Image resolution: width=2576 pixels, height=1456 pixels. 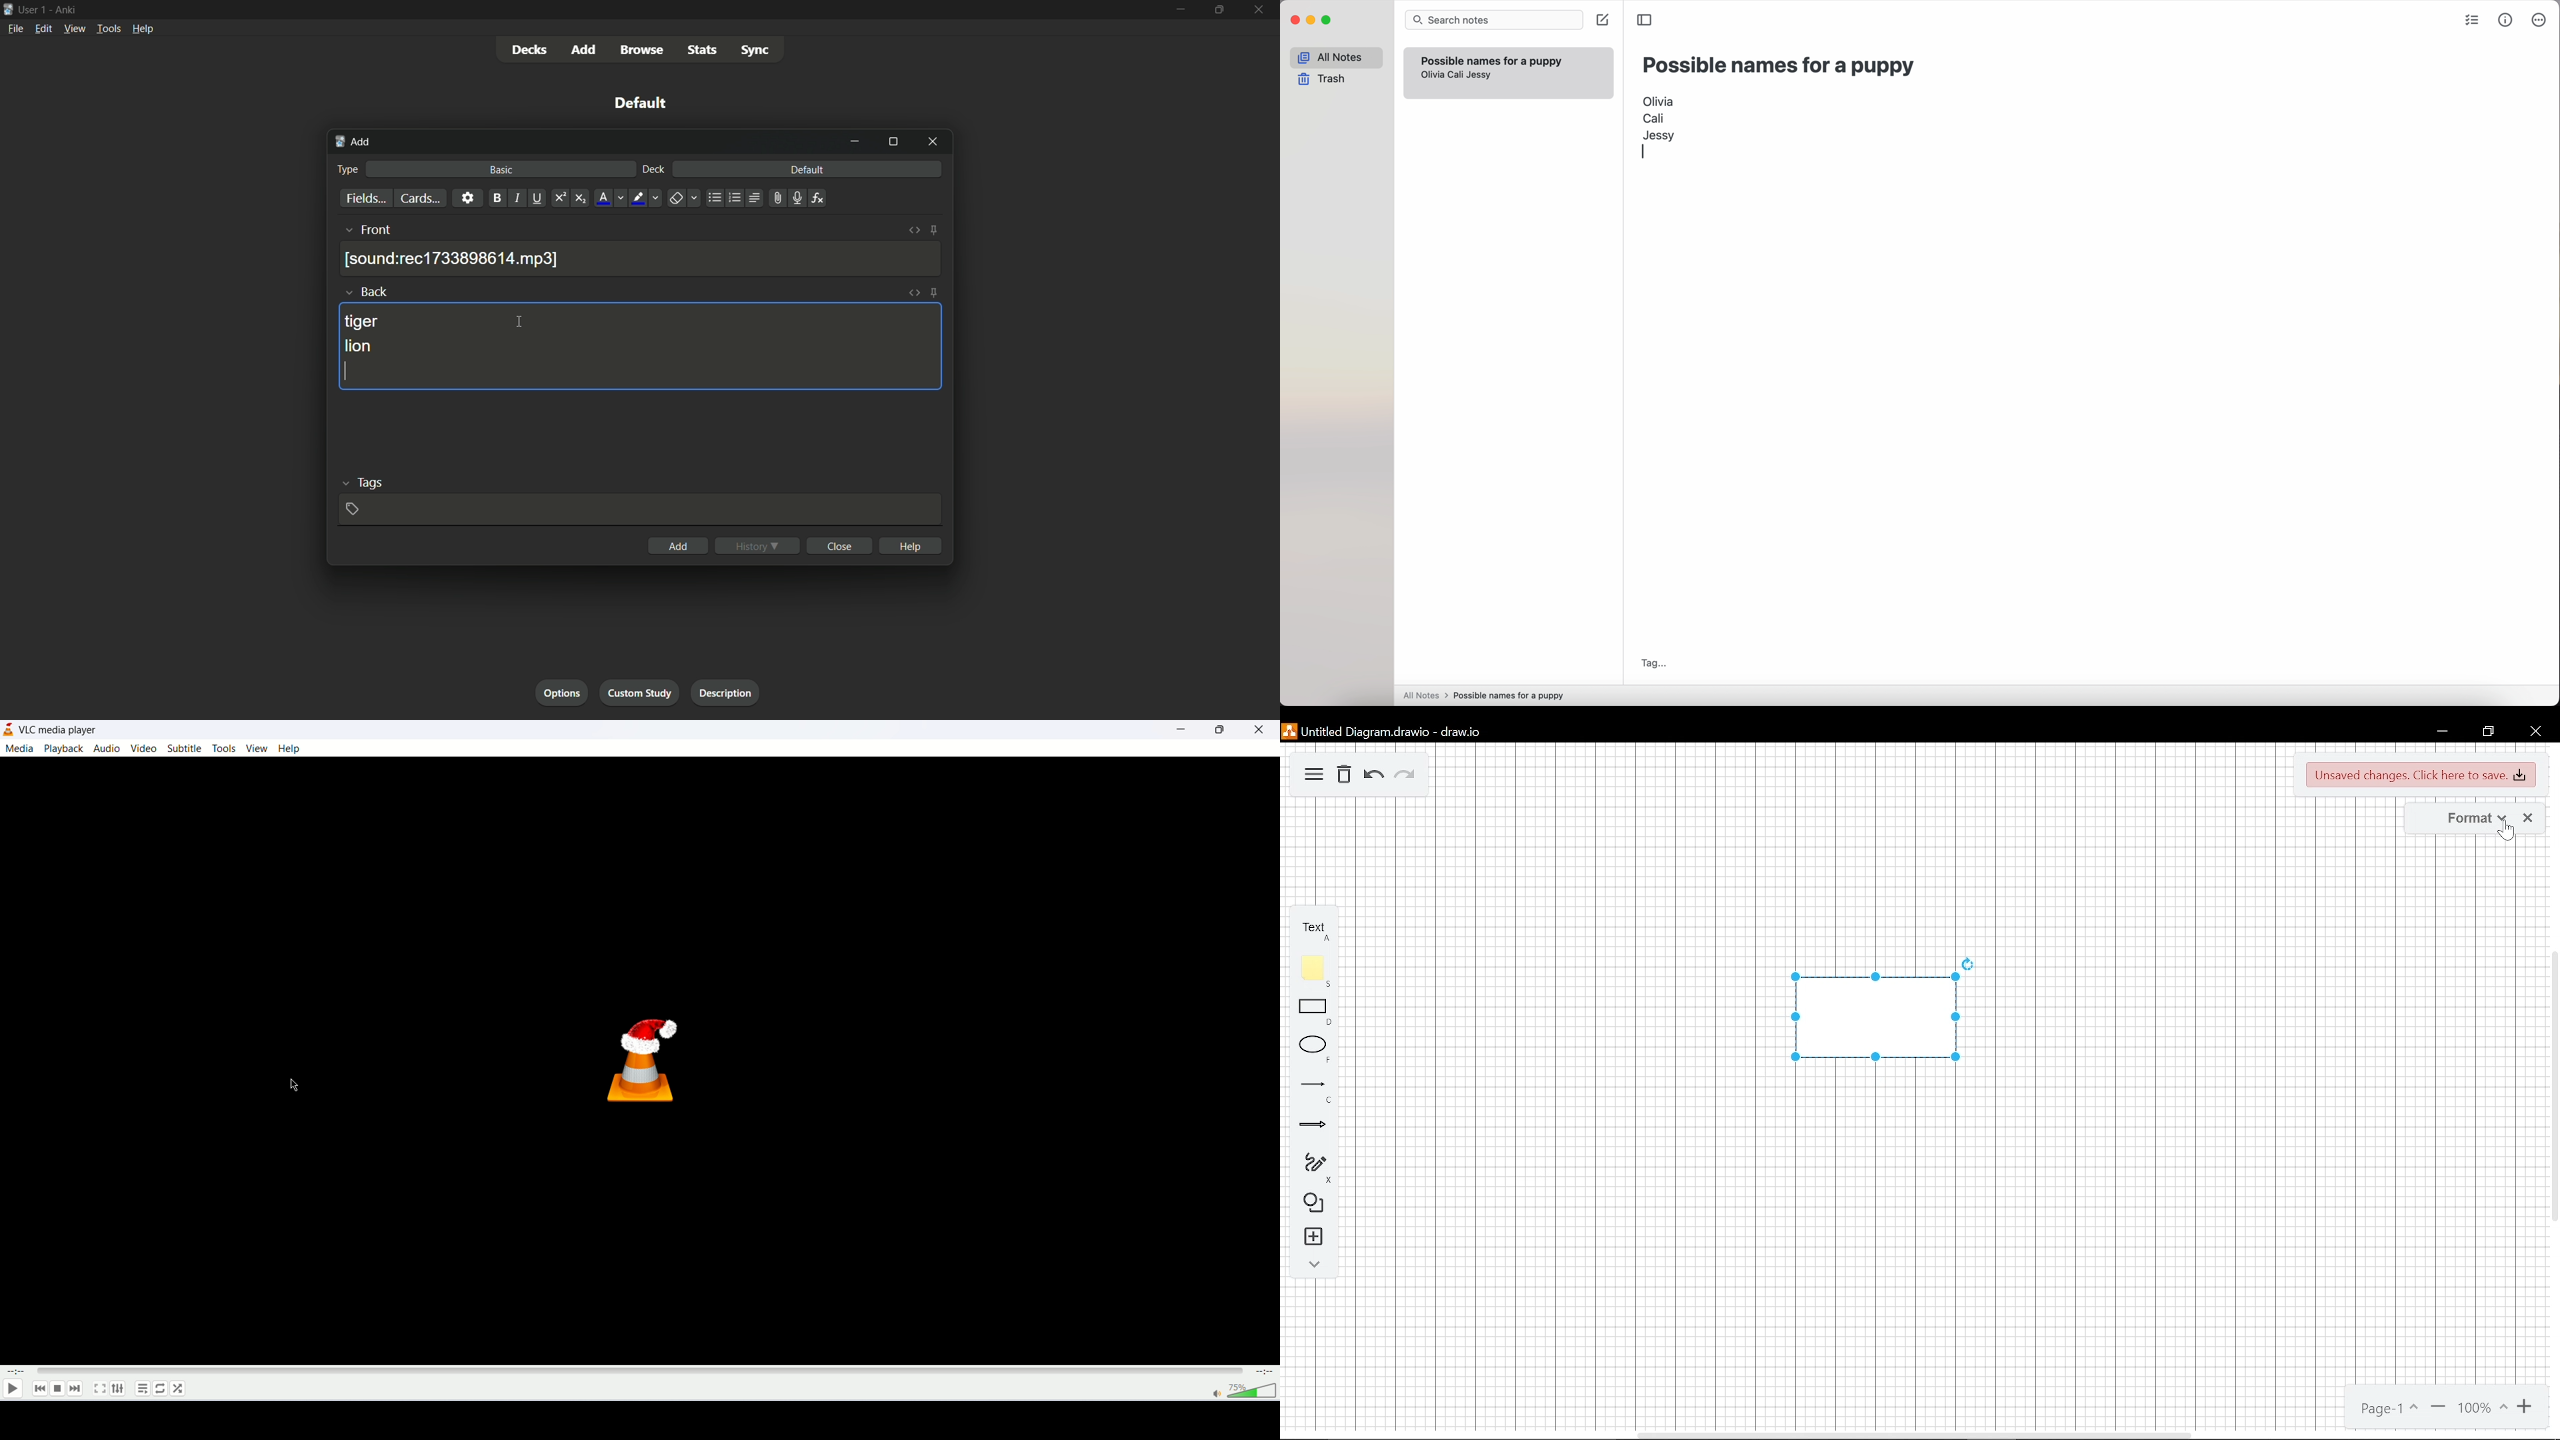 What do you see at coordinates (161, 1390) in the screenshot?
I see `toggle loop` at bounding box center [161, 1390].